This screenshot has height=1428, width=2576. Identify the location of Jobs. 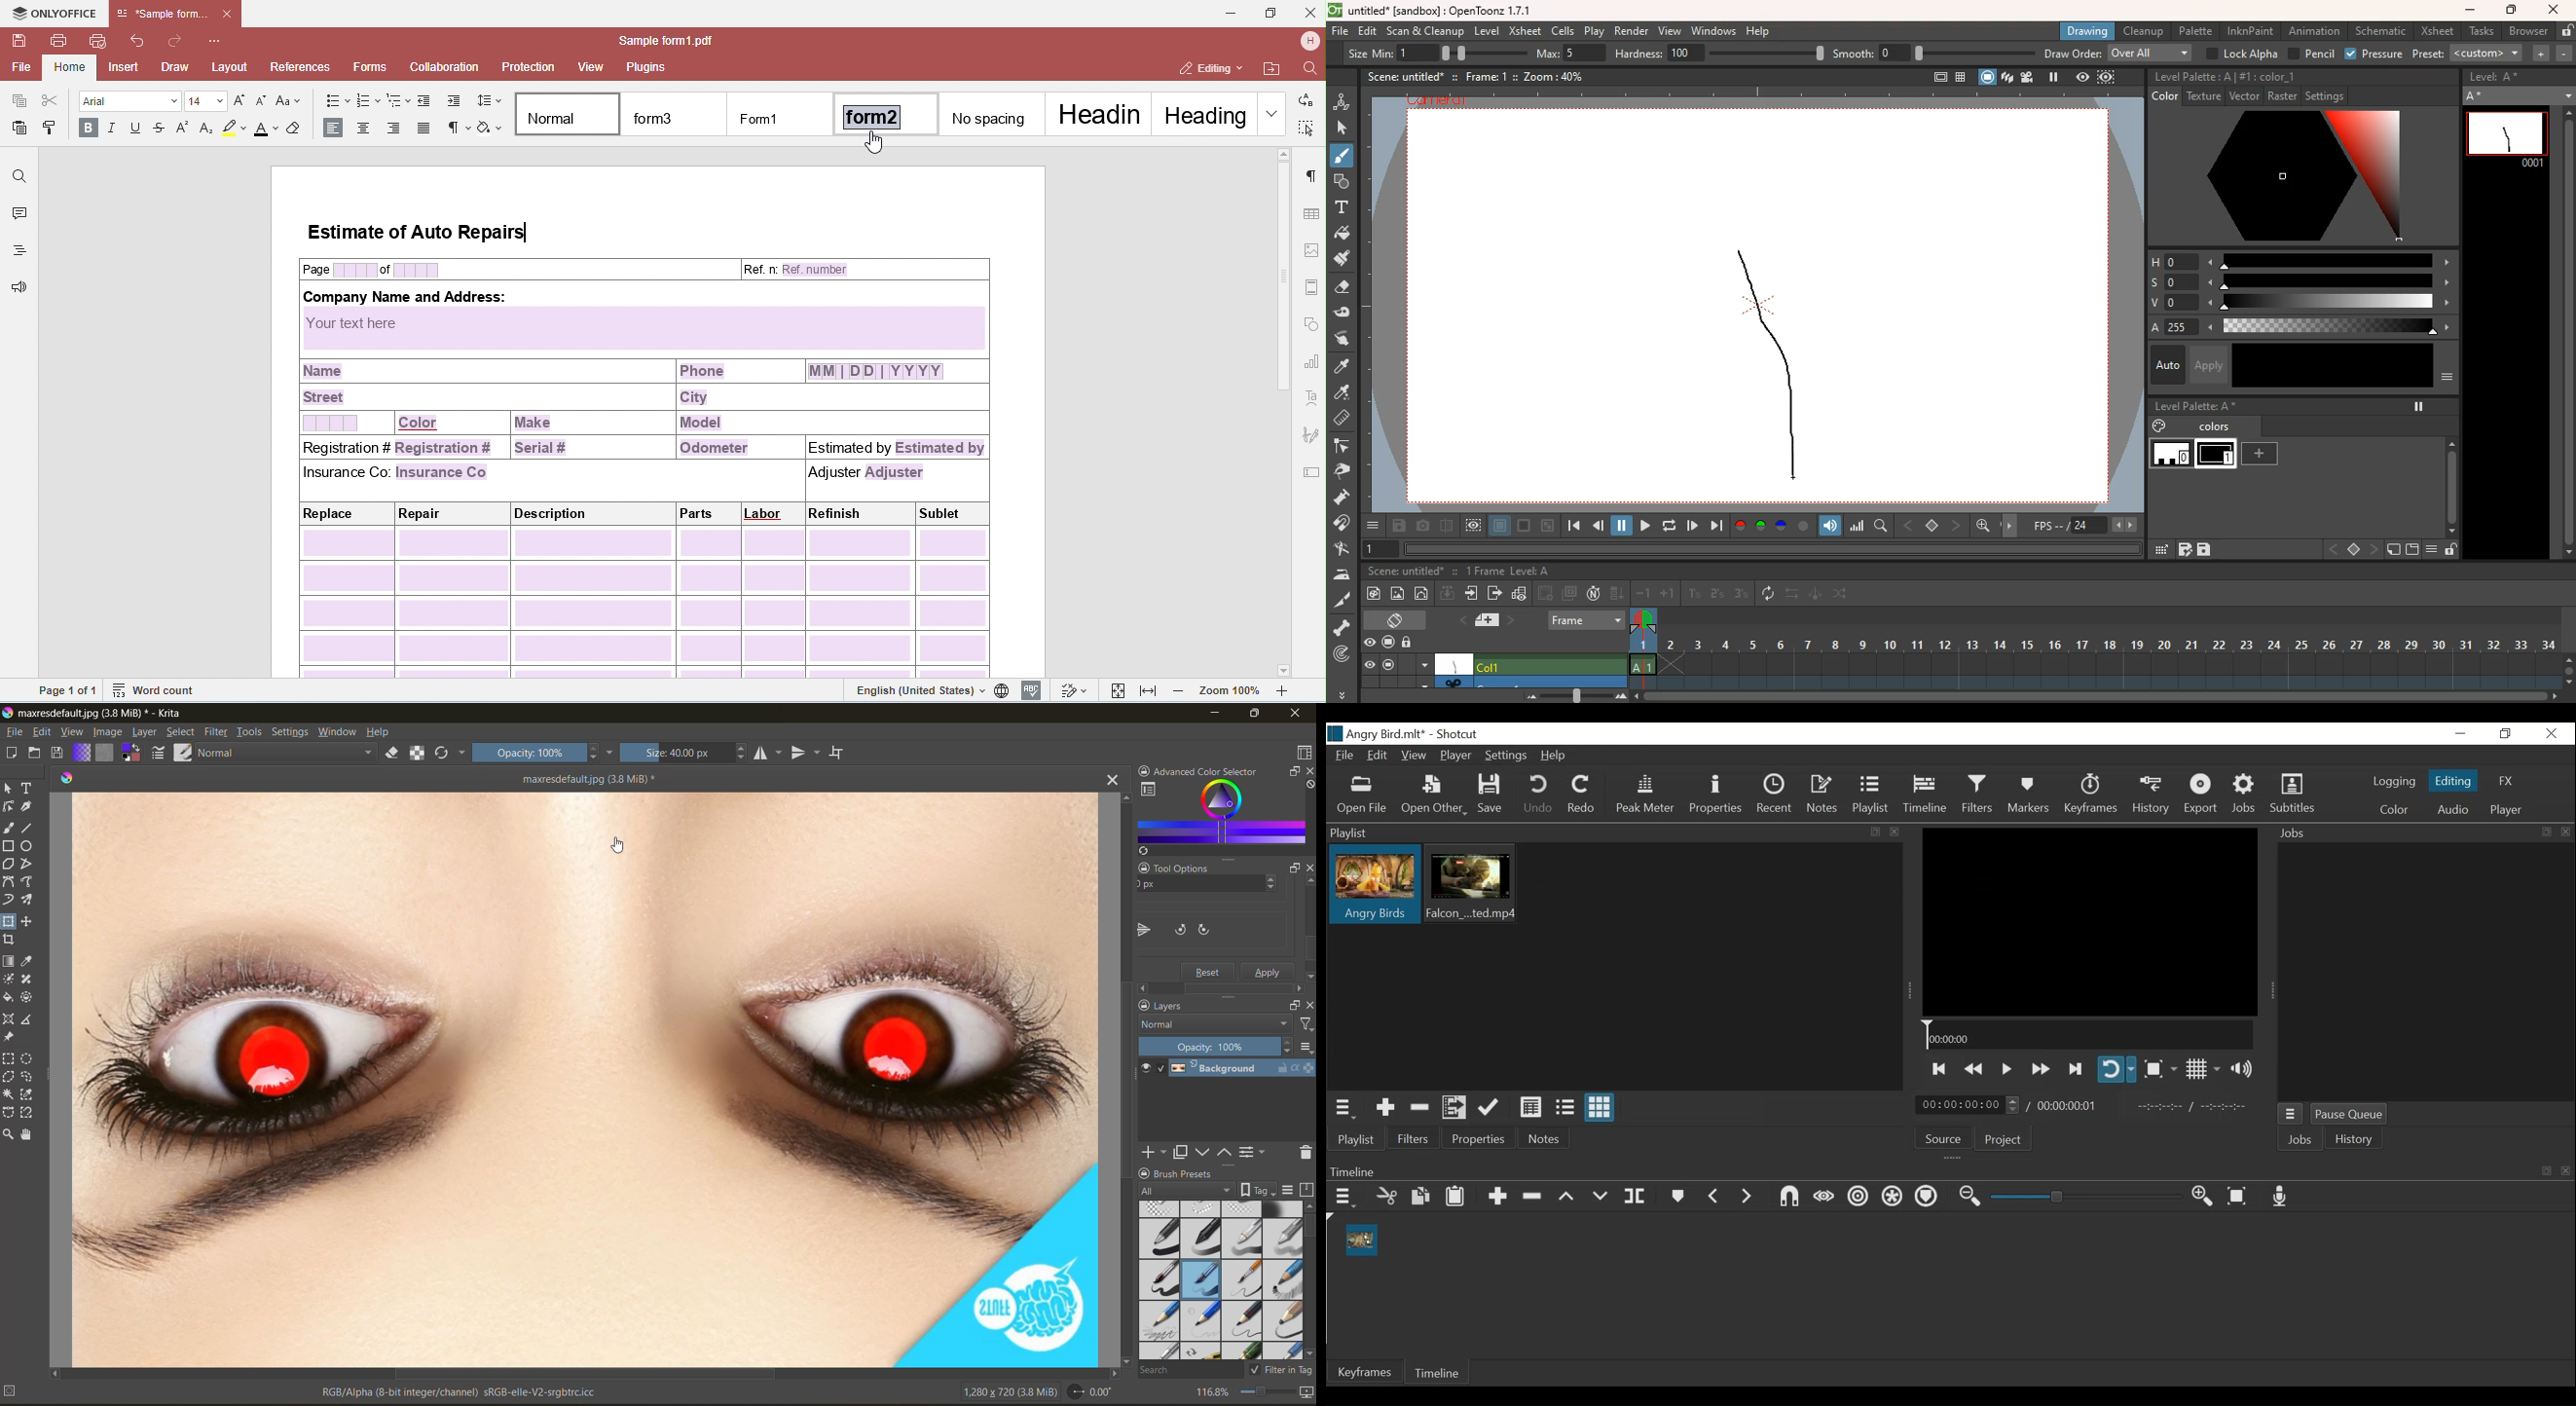
(2300, 1139).